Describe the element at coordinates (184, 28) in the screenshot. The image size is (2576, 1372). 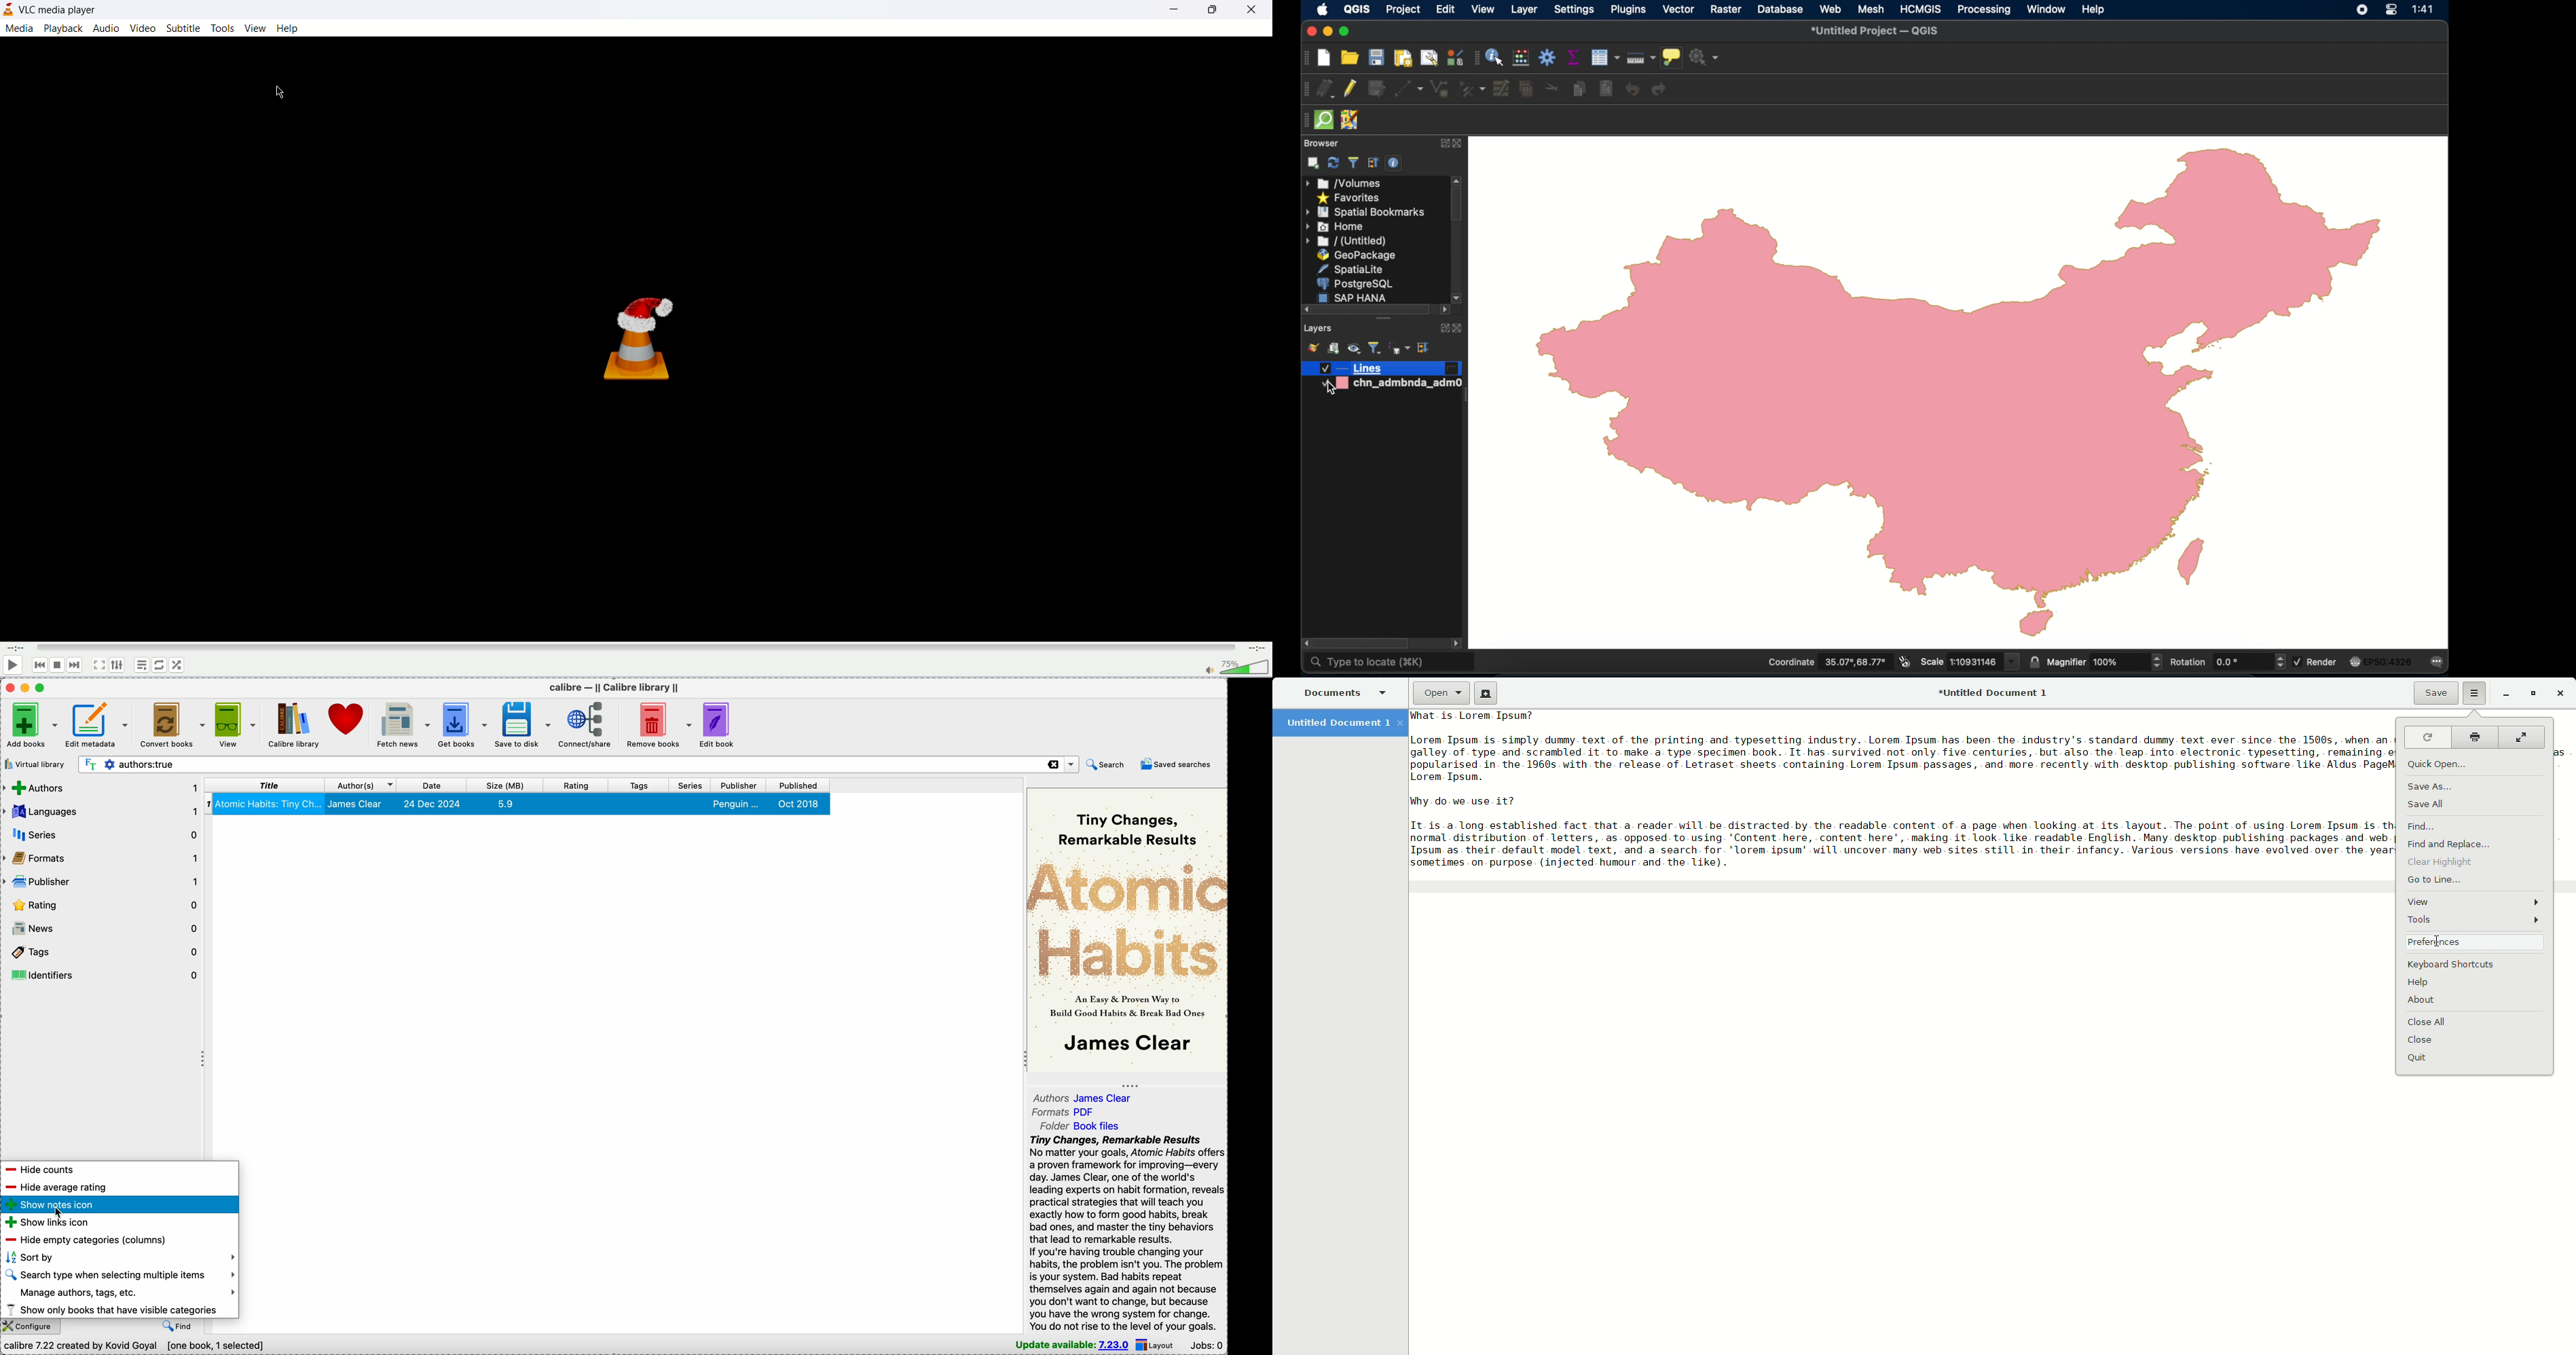
I see `subtitle` at that location.